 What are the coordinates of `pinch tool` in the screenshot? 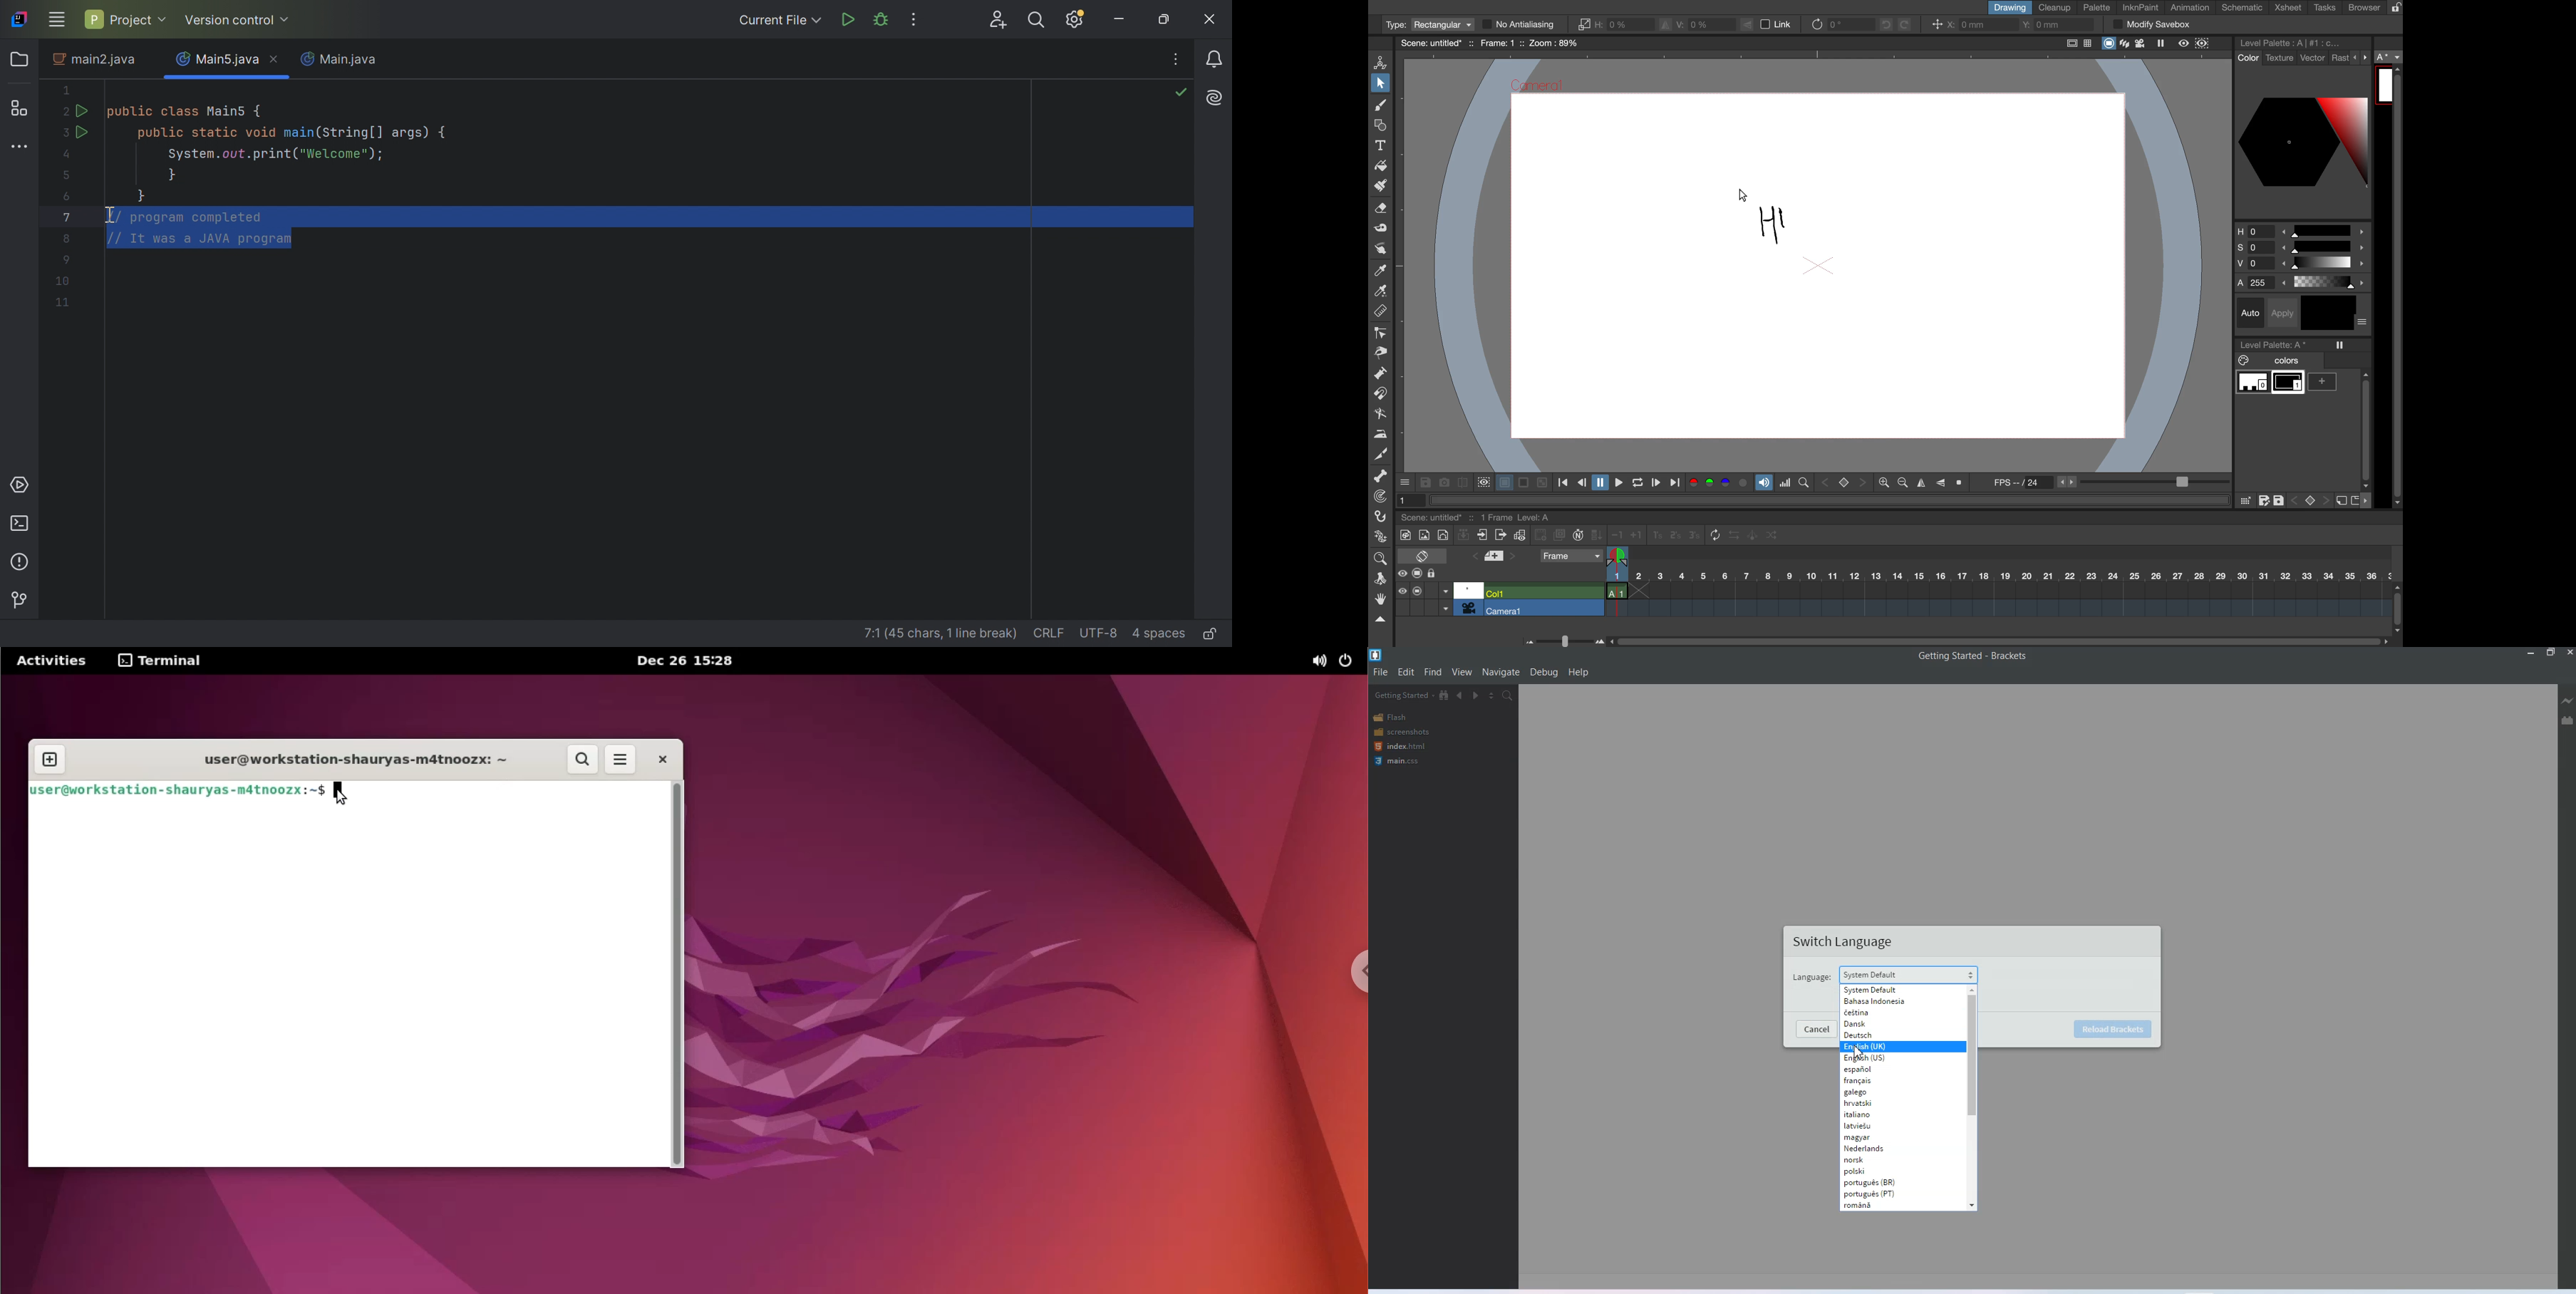 It's located at (1381, 352).